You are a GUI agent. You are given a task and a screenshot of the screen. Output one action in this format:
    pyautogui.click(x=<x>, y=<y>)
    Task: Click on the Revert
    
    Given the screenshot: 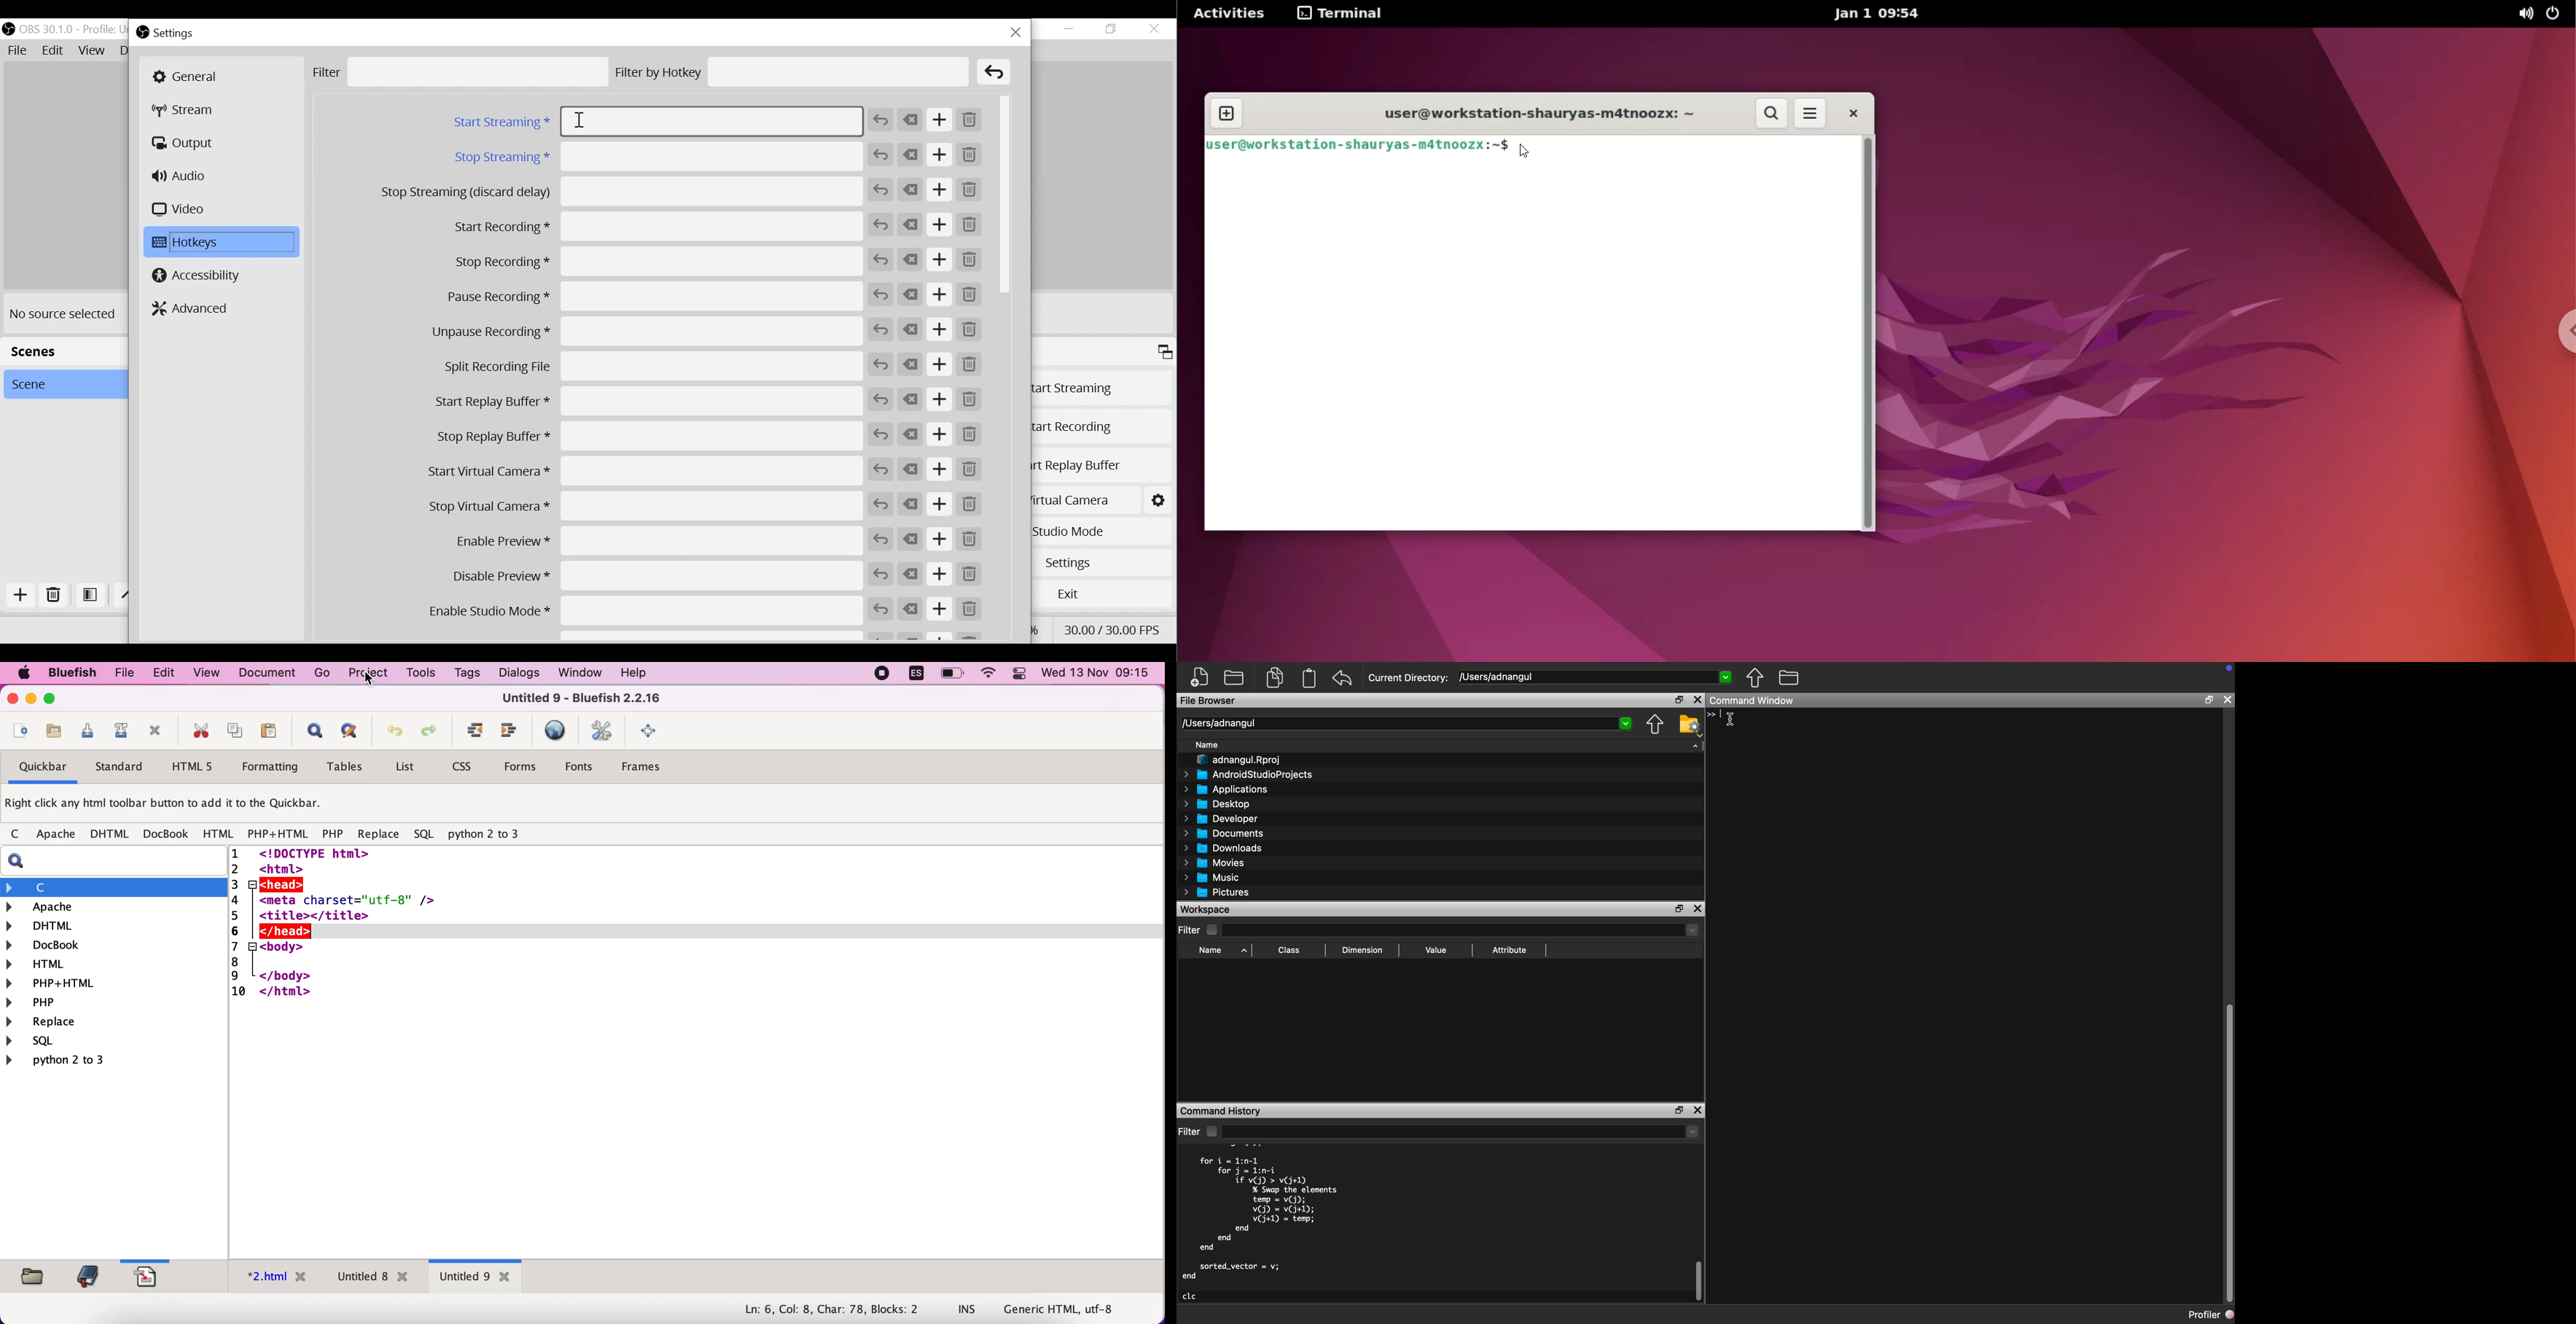 What is the action you would take?
    pyautogui.click(x=881, y=329)
    